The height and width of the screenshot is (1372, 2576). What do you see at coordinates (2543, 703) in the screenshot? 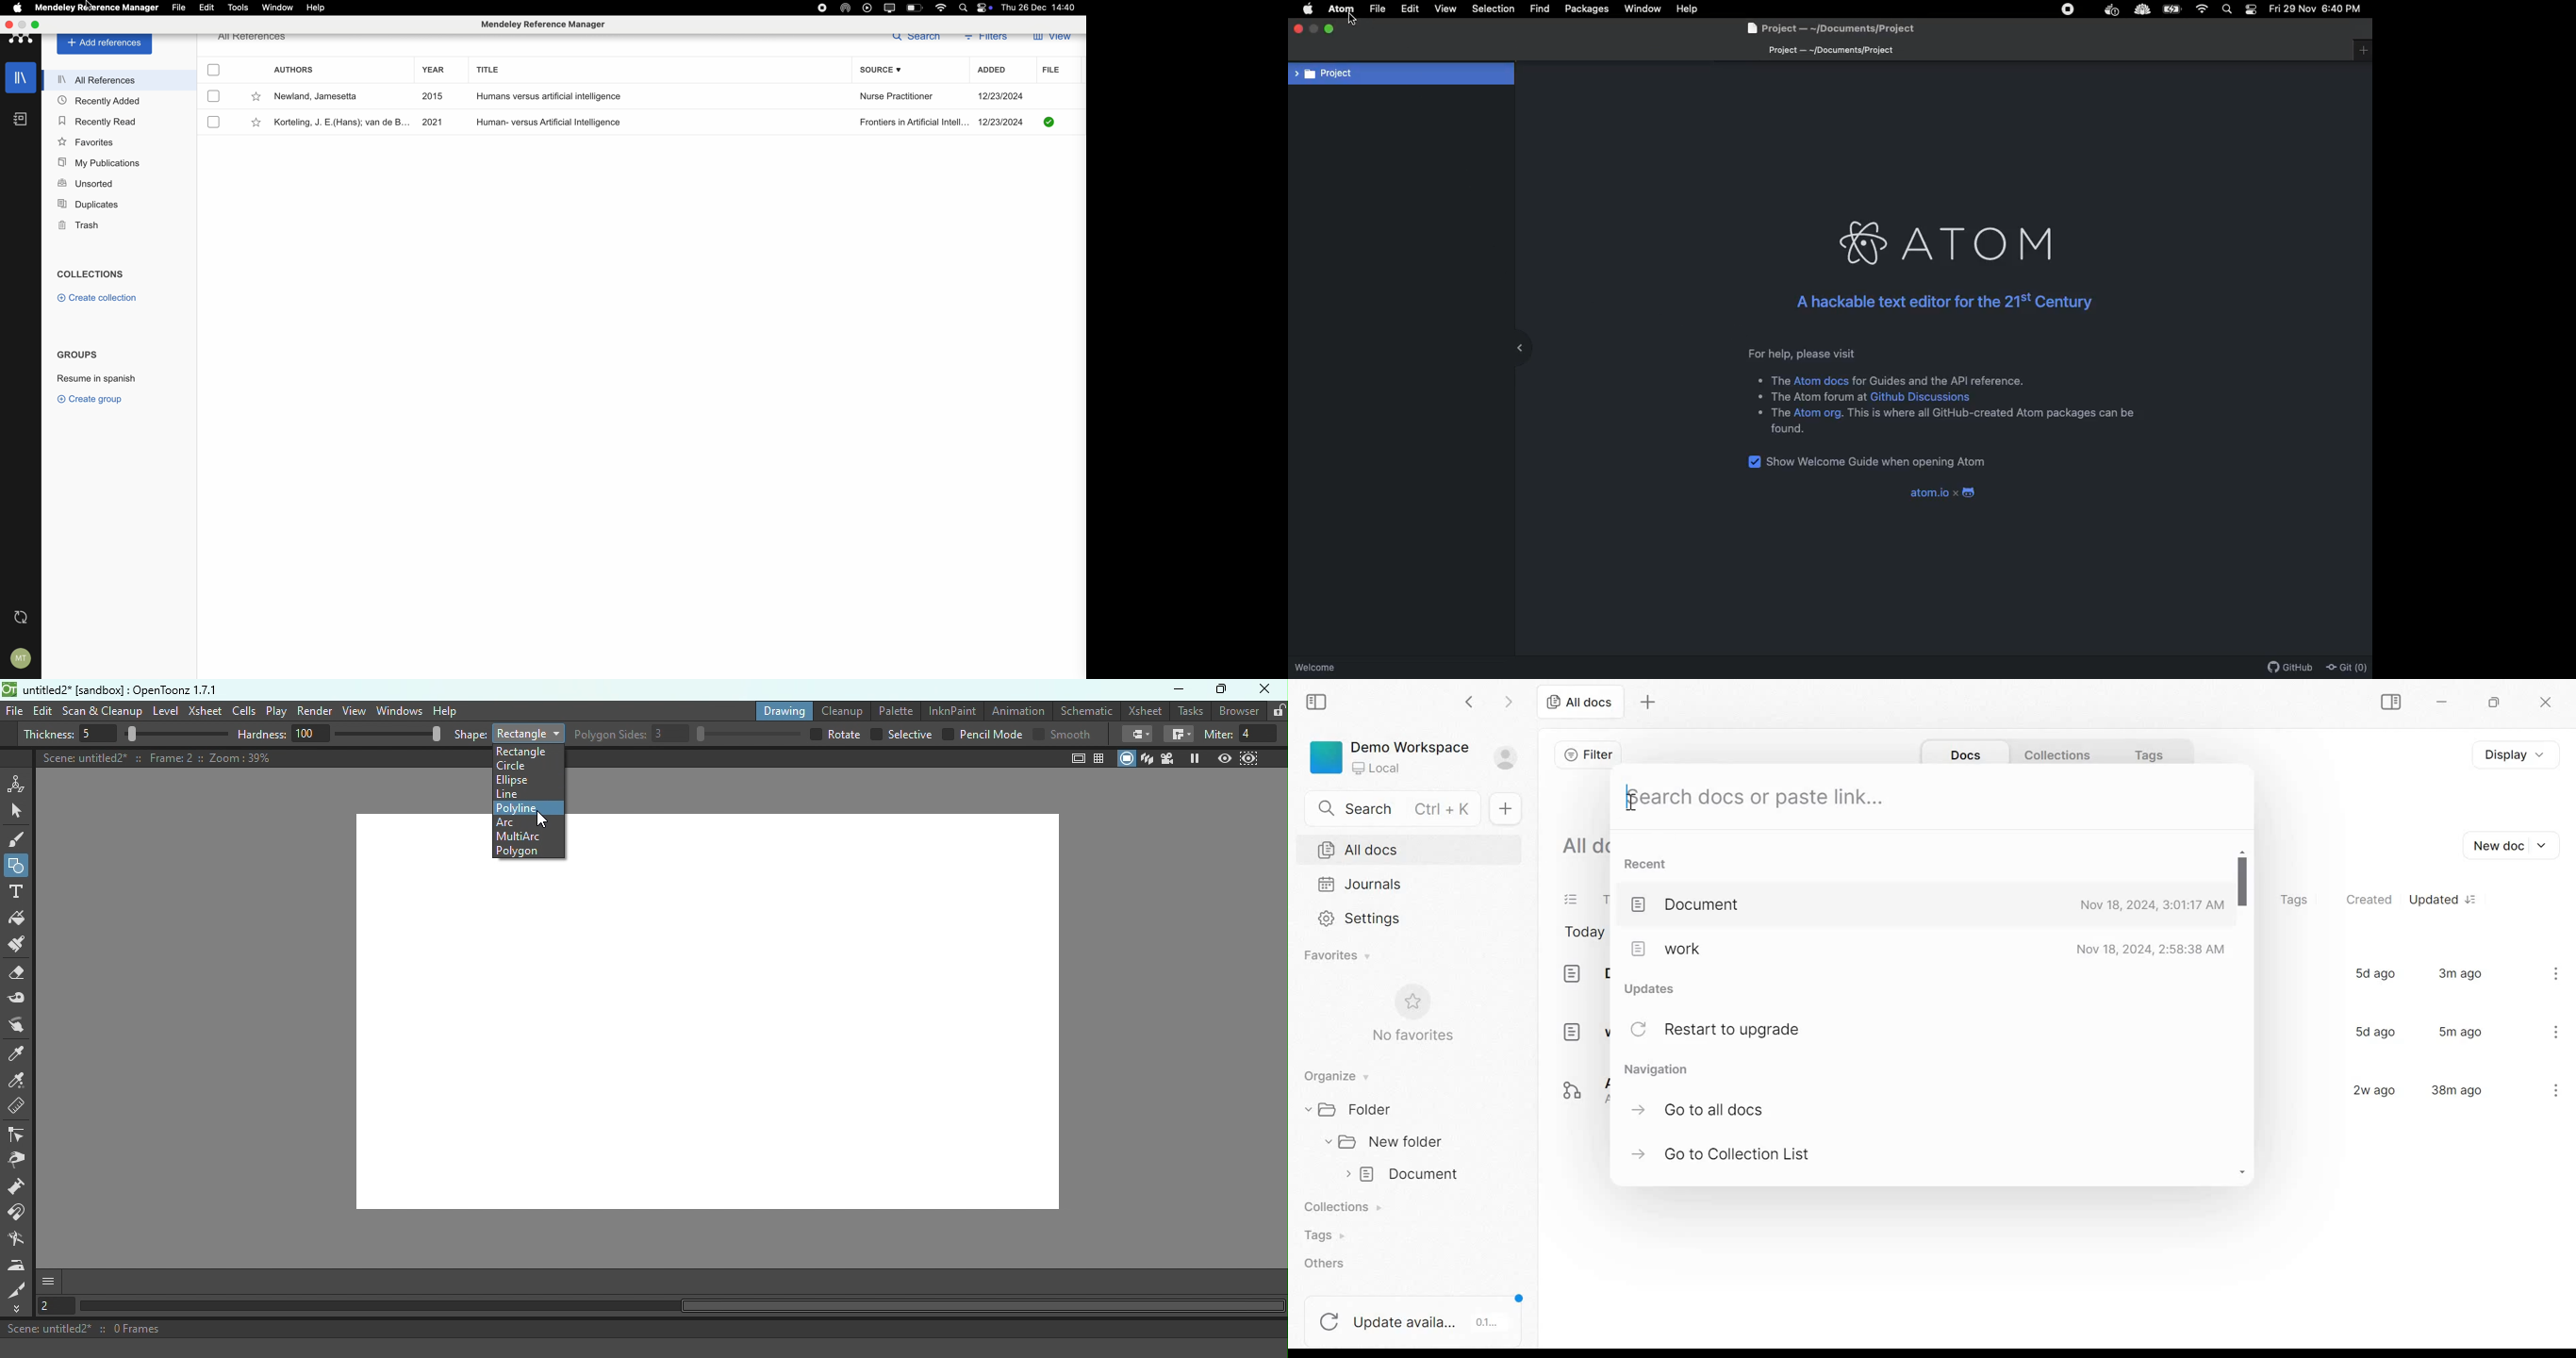
I see `Close` at bounding box center [2543, 703].